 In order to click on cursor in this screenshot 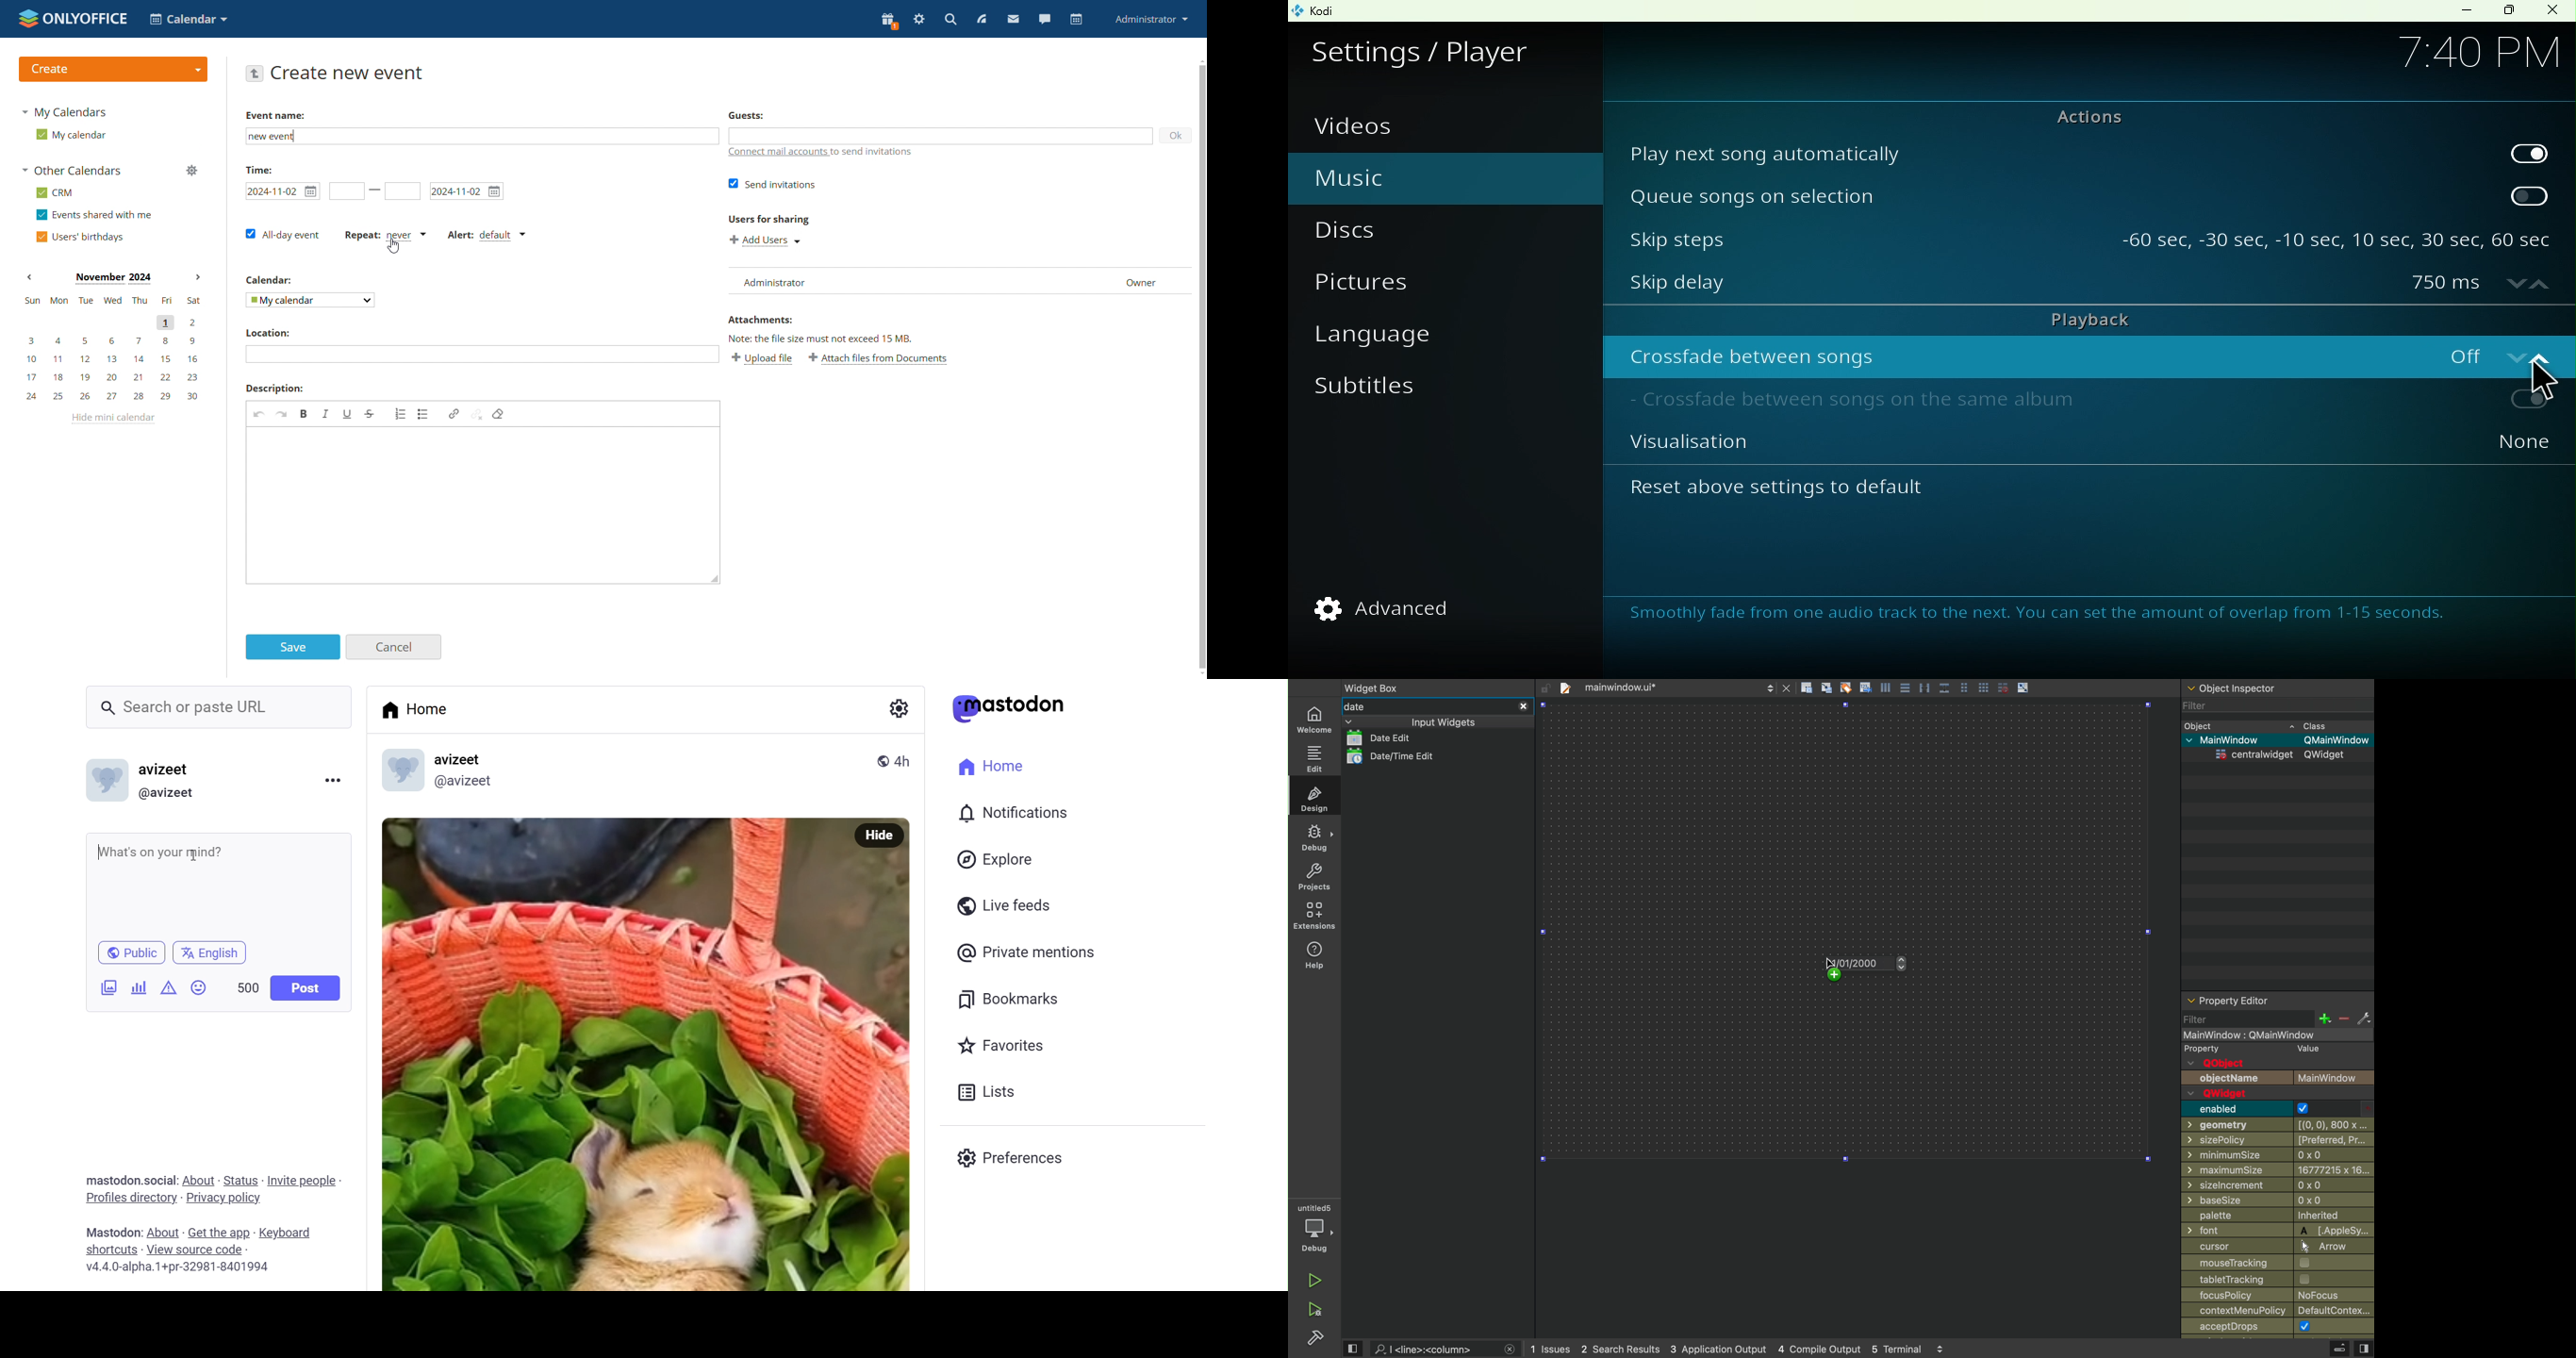, I will do `click(192, 854)`.